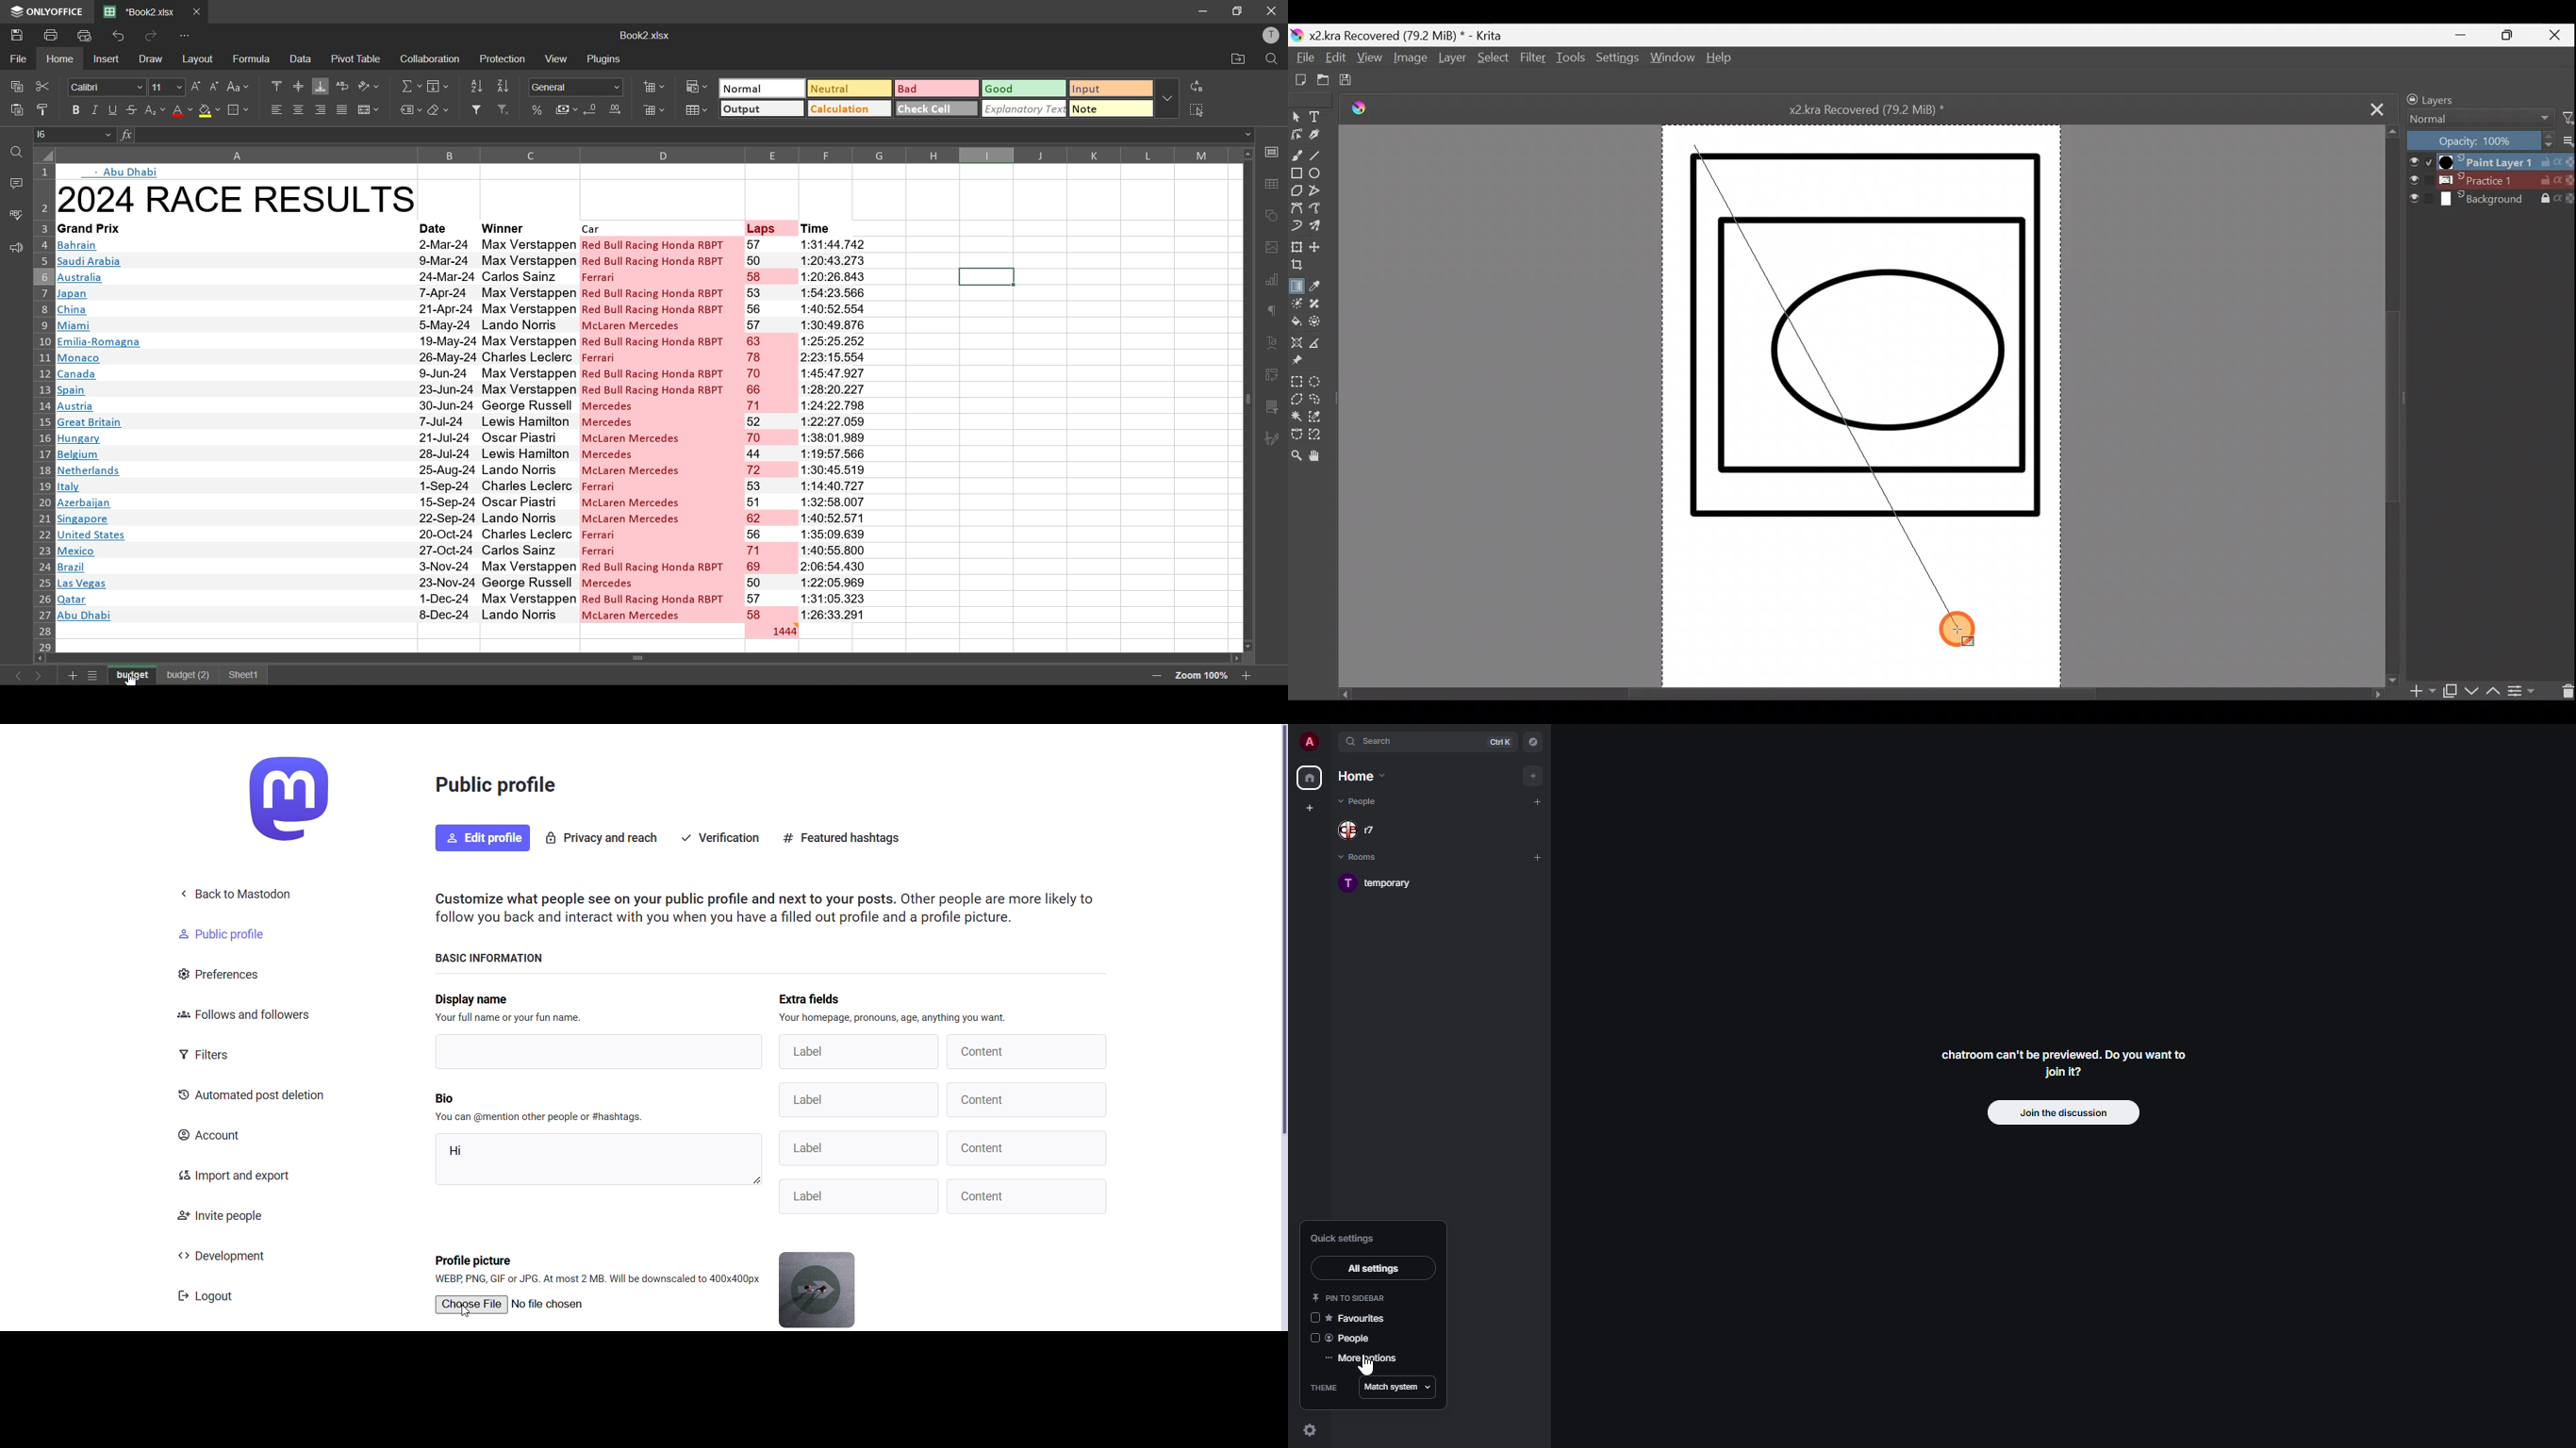  I want to click on Document name, so click(1881, 109).